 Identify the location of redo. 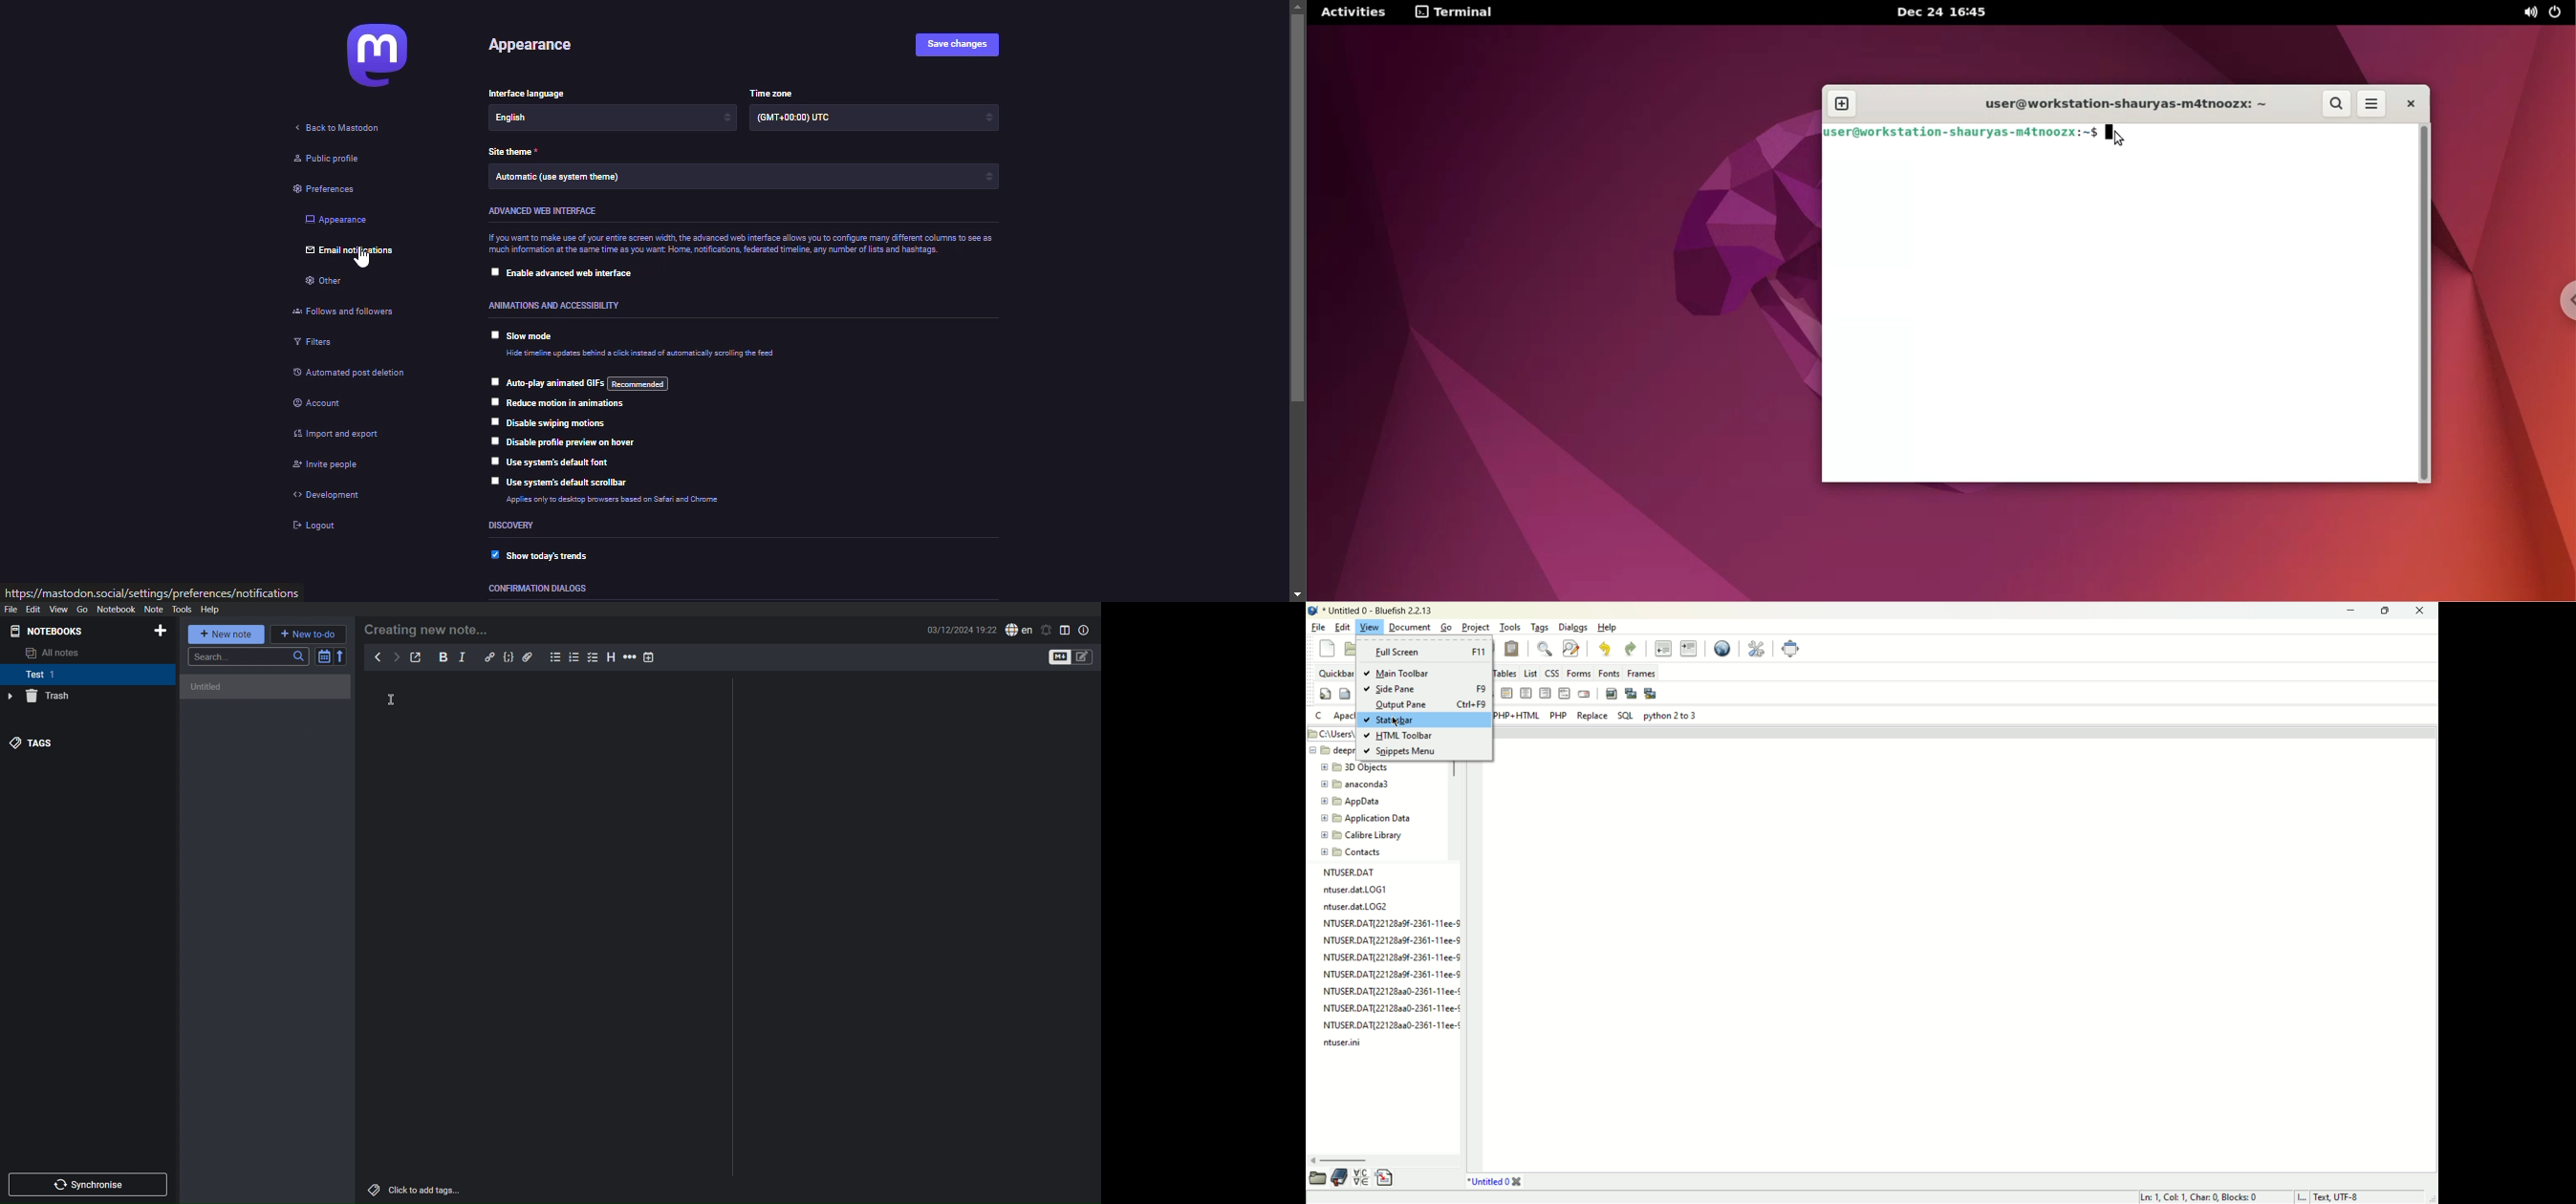
(1631, 650).